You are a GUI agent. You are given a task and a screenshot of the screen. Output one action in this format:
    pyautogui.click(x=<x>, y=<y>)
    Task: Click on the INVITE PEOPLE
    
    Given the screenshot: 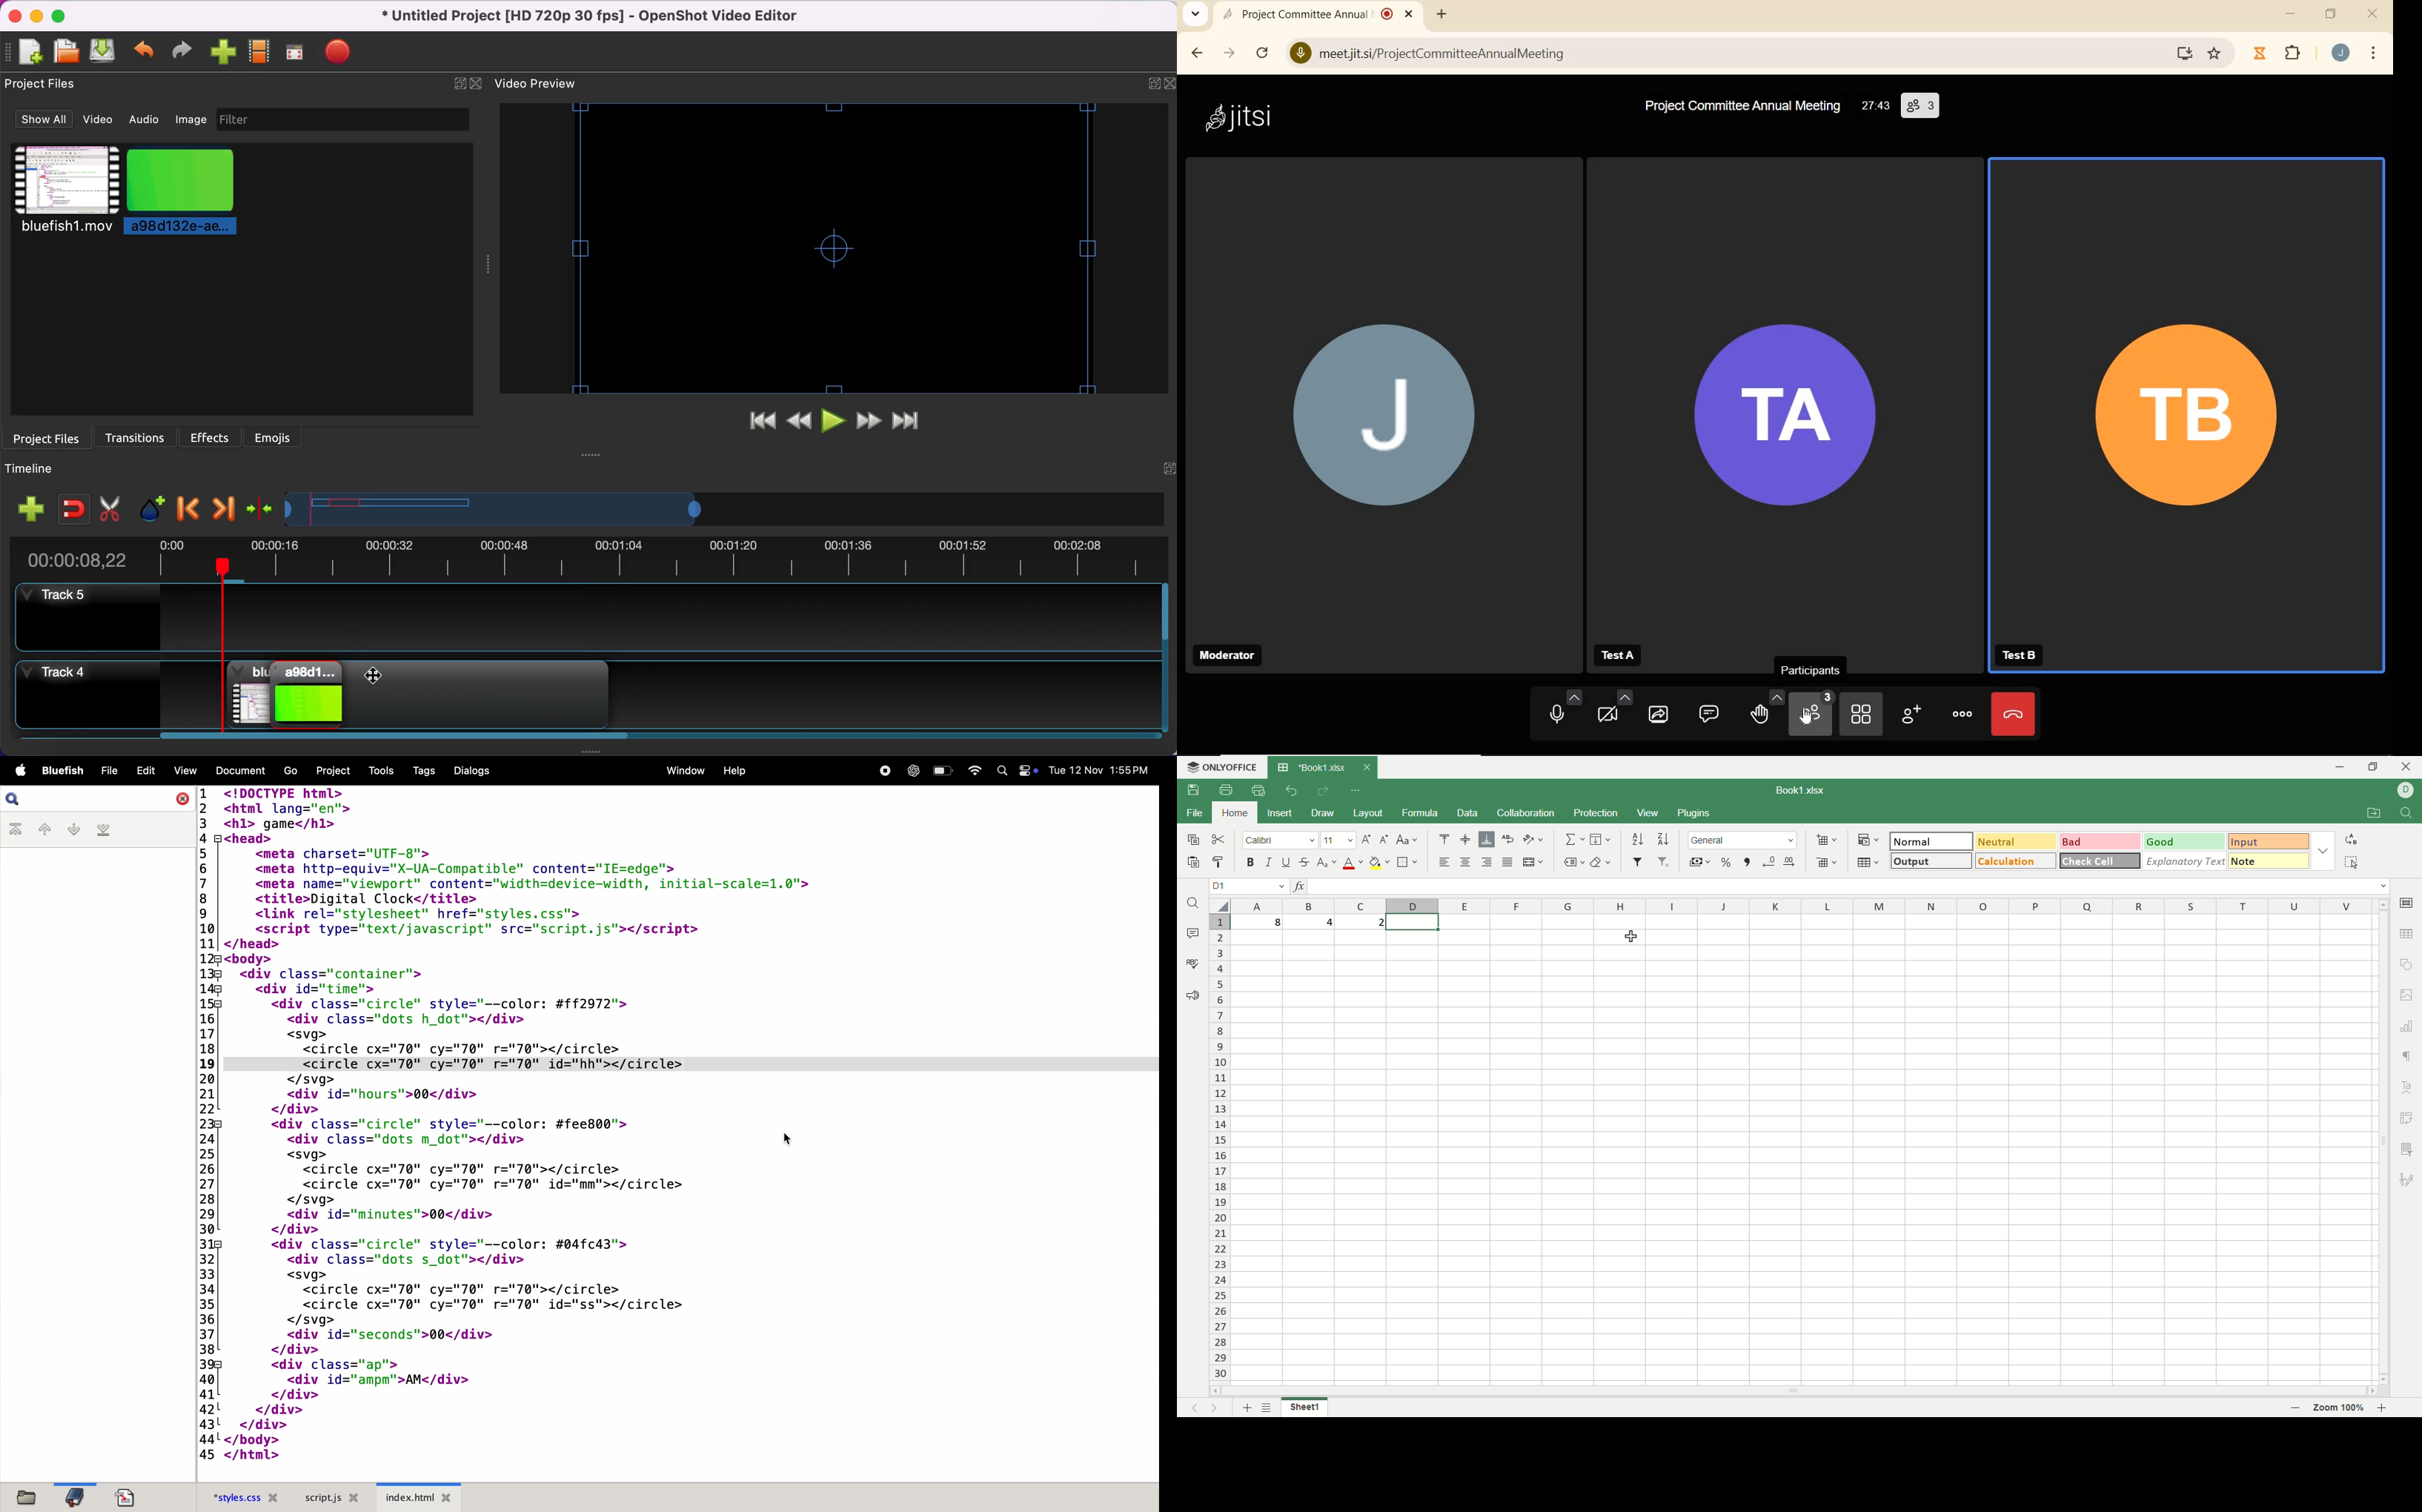 What is the action you would take?
    pyautogui.click(x=1909, y=713)
    